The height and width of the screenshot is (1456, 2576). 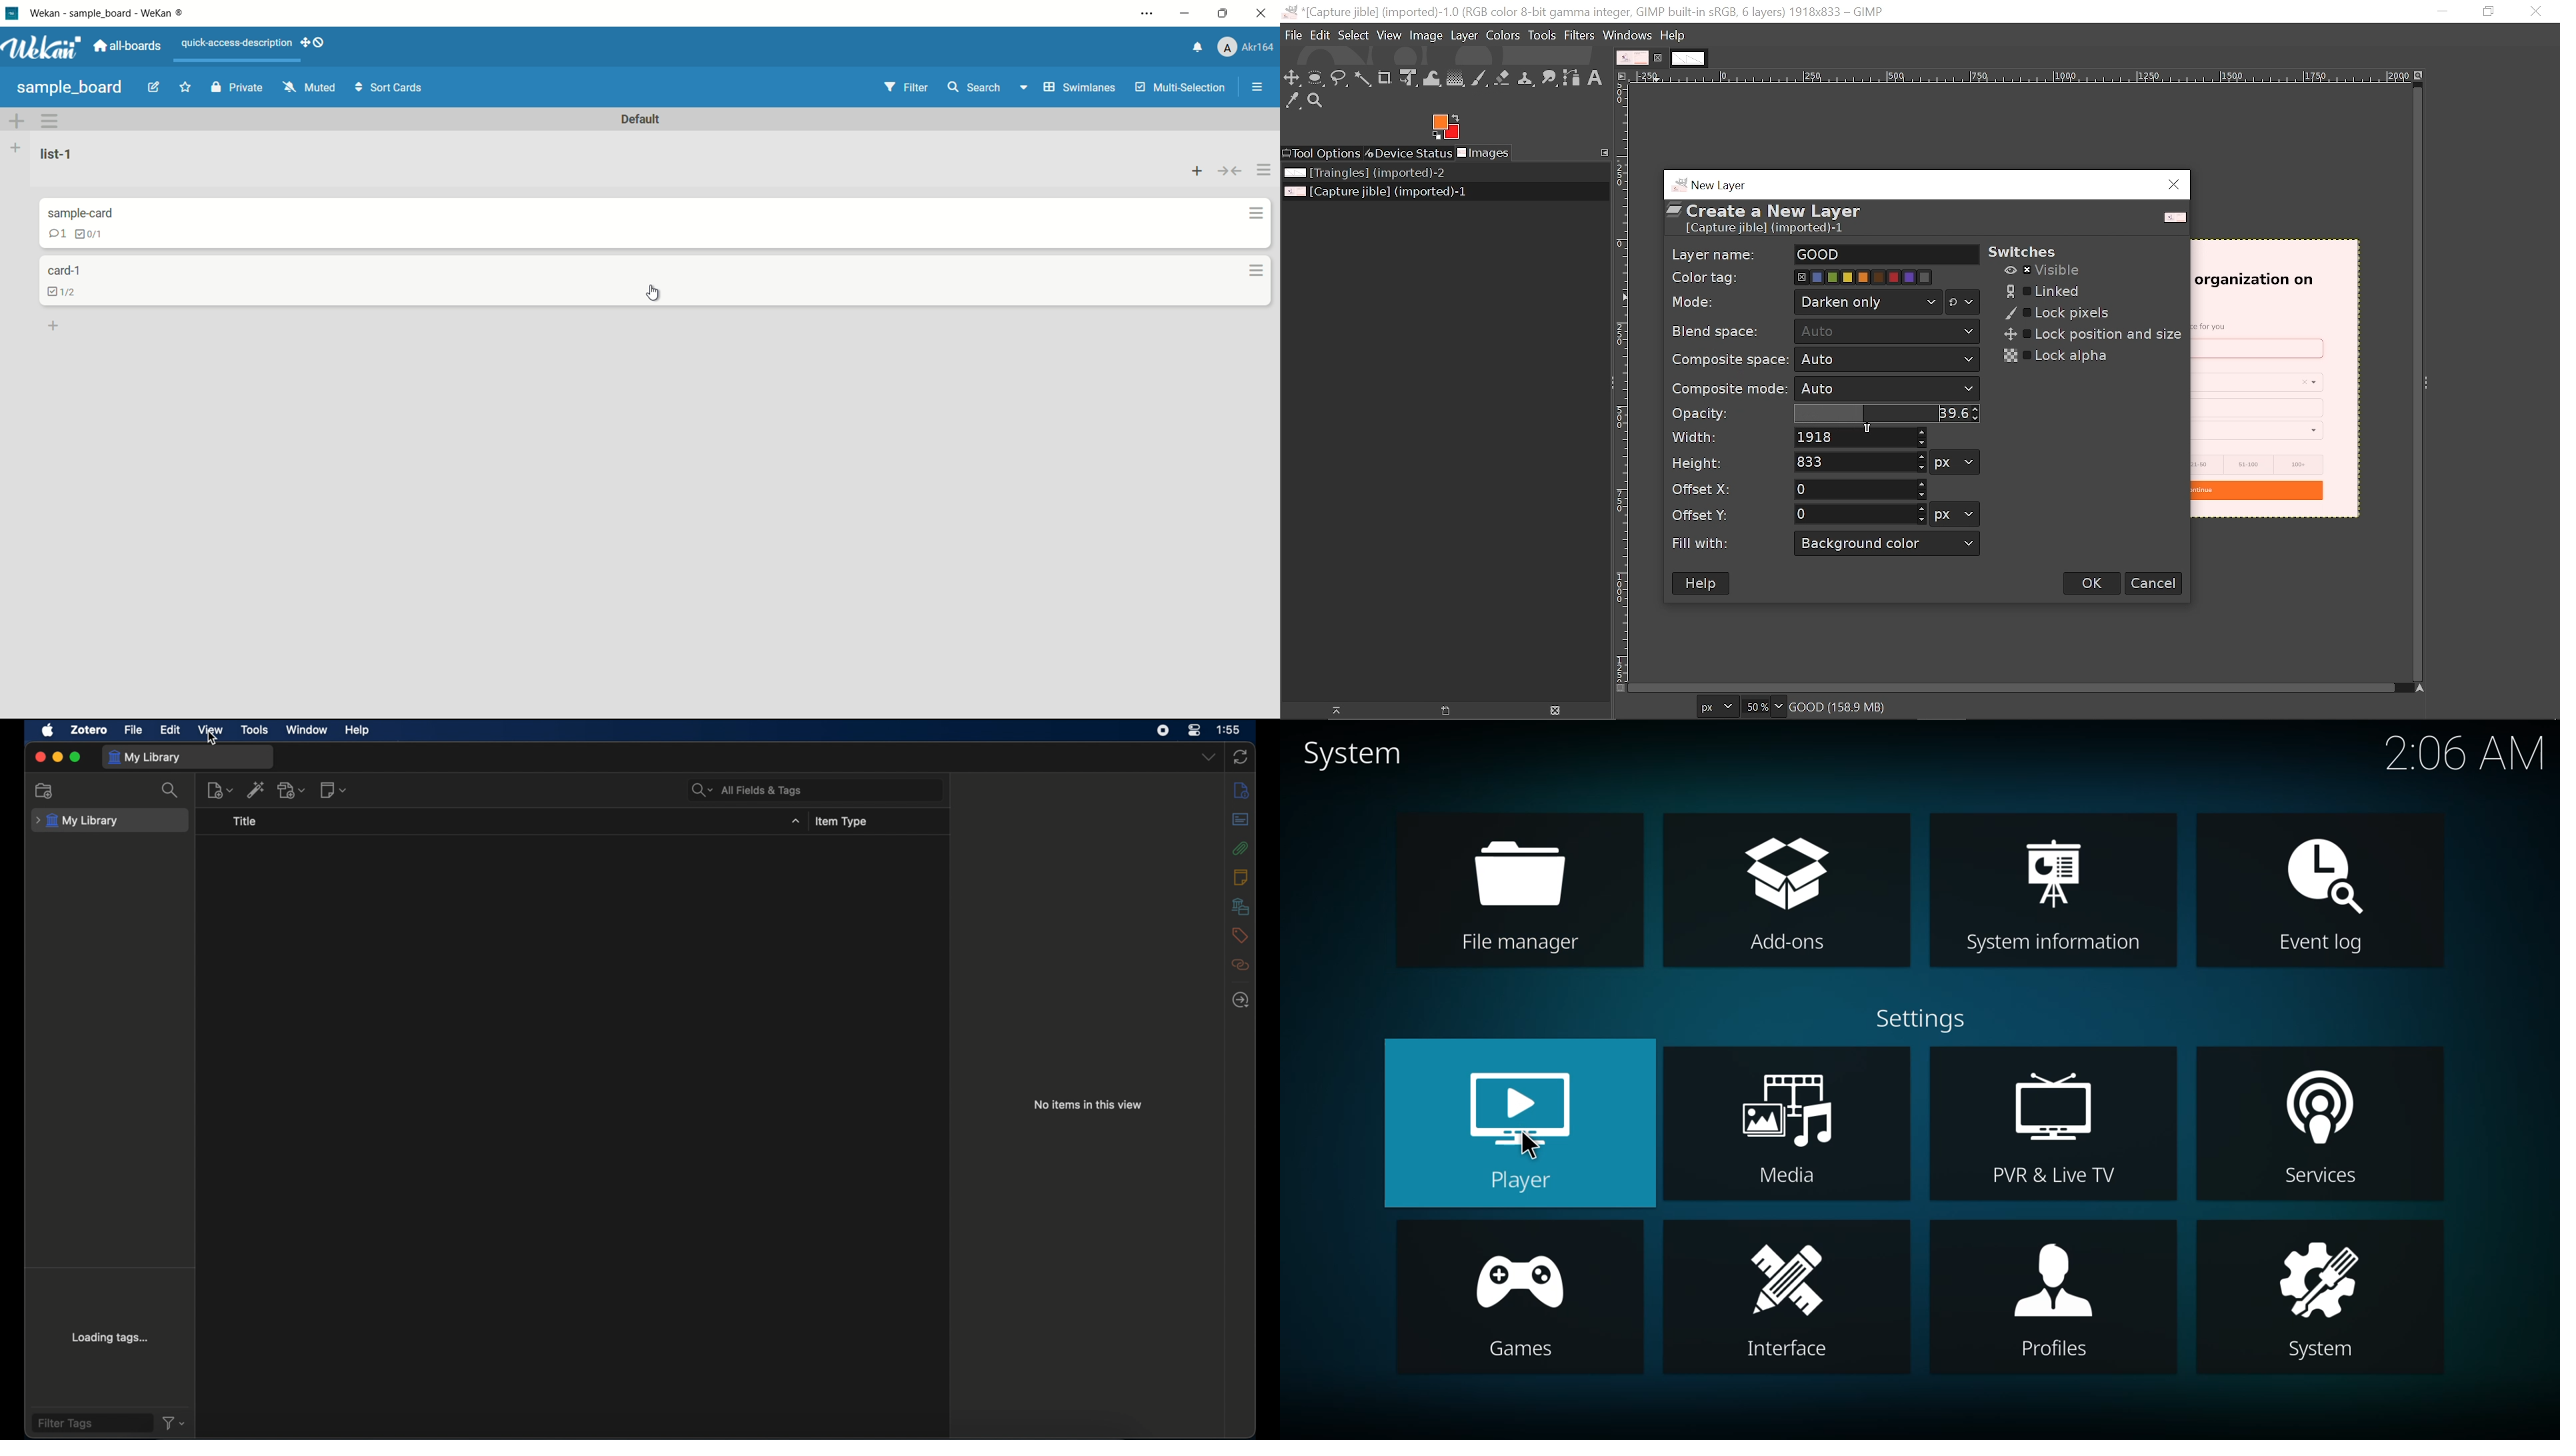 What do you see at coordinates (1689, 59) in the screenshot?
I see `other tab` at bounding box center [1689, 59].